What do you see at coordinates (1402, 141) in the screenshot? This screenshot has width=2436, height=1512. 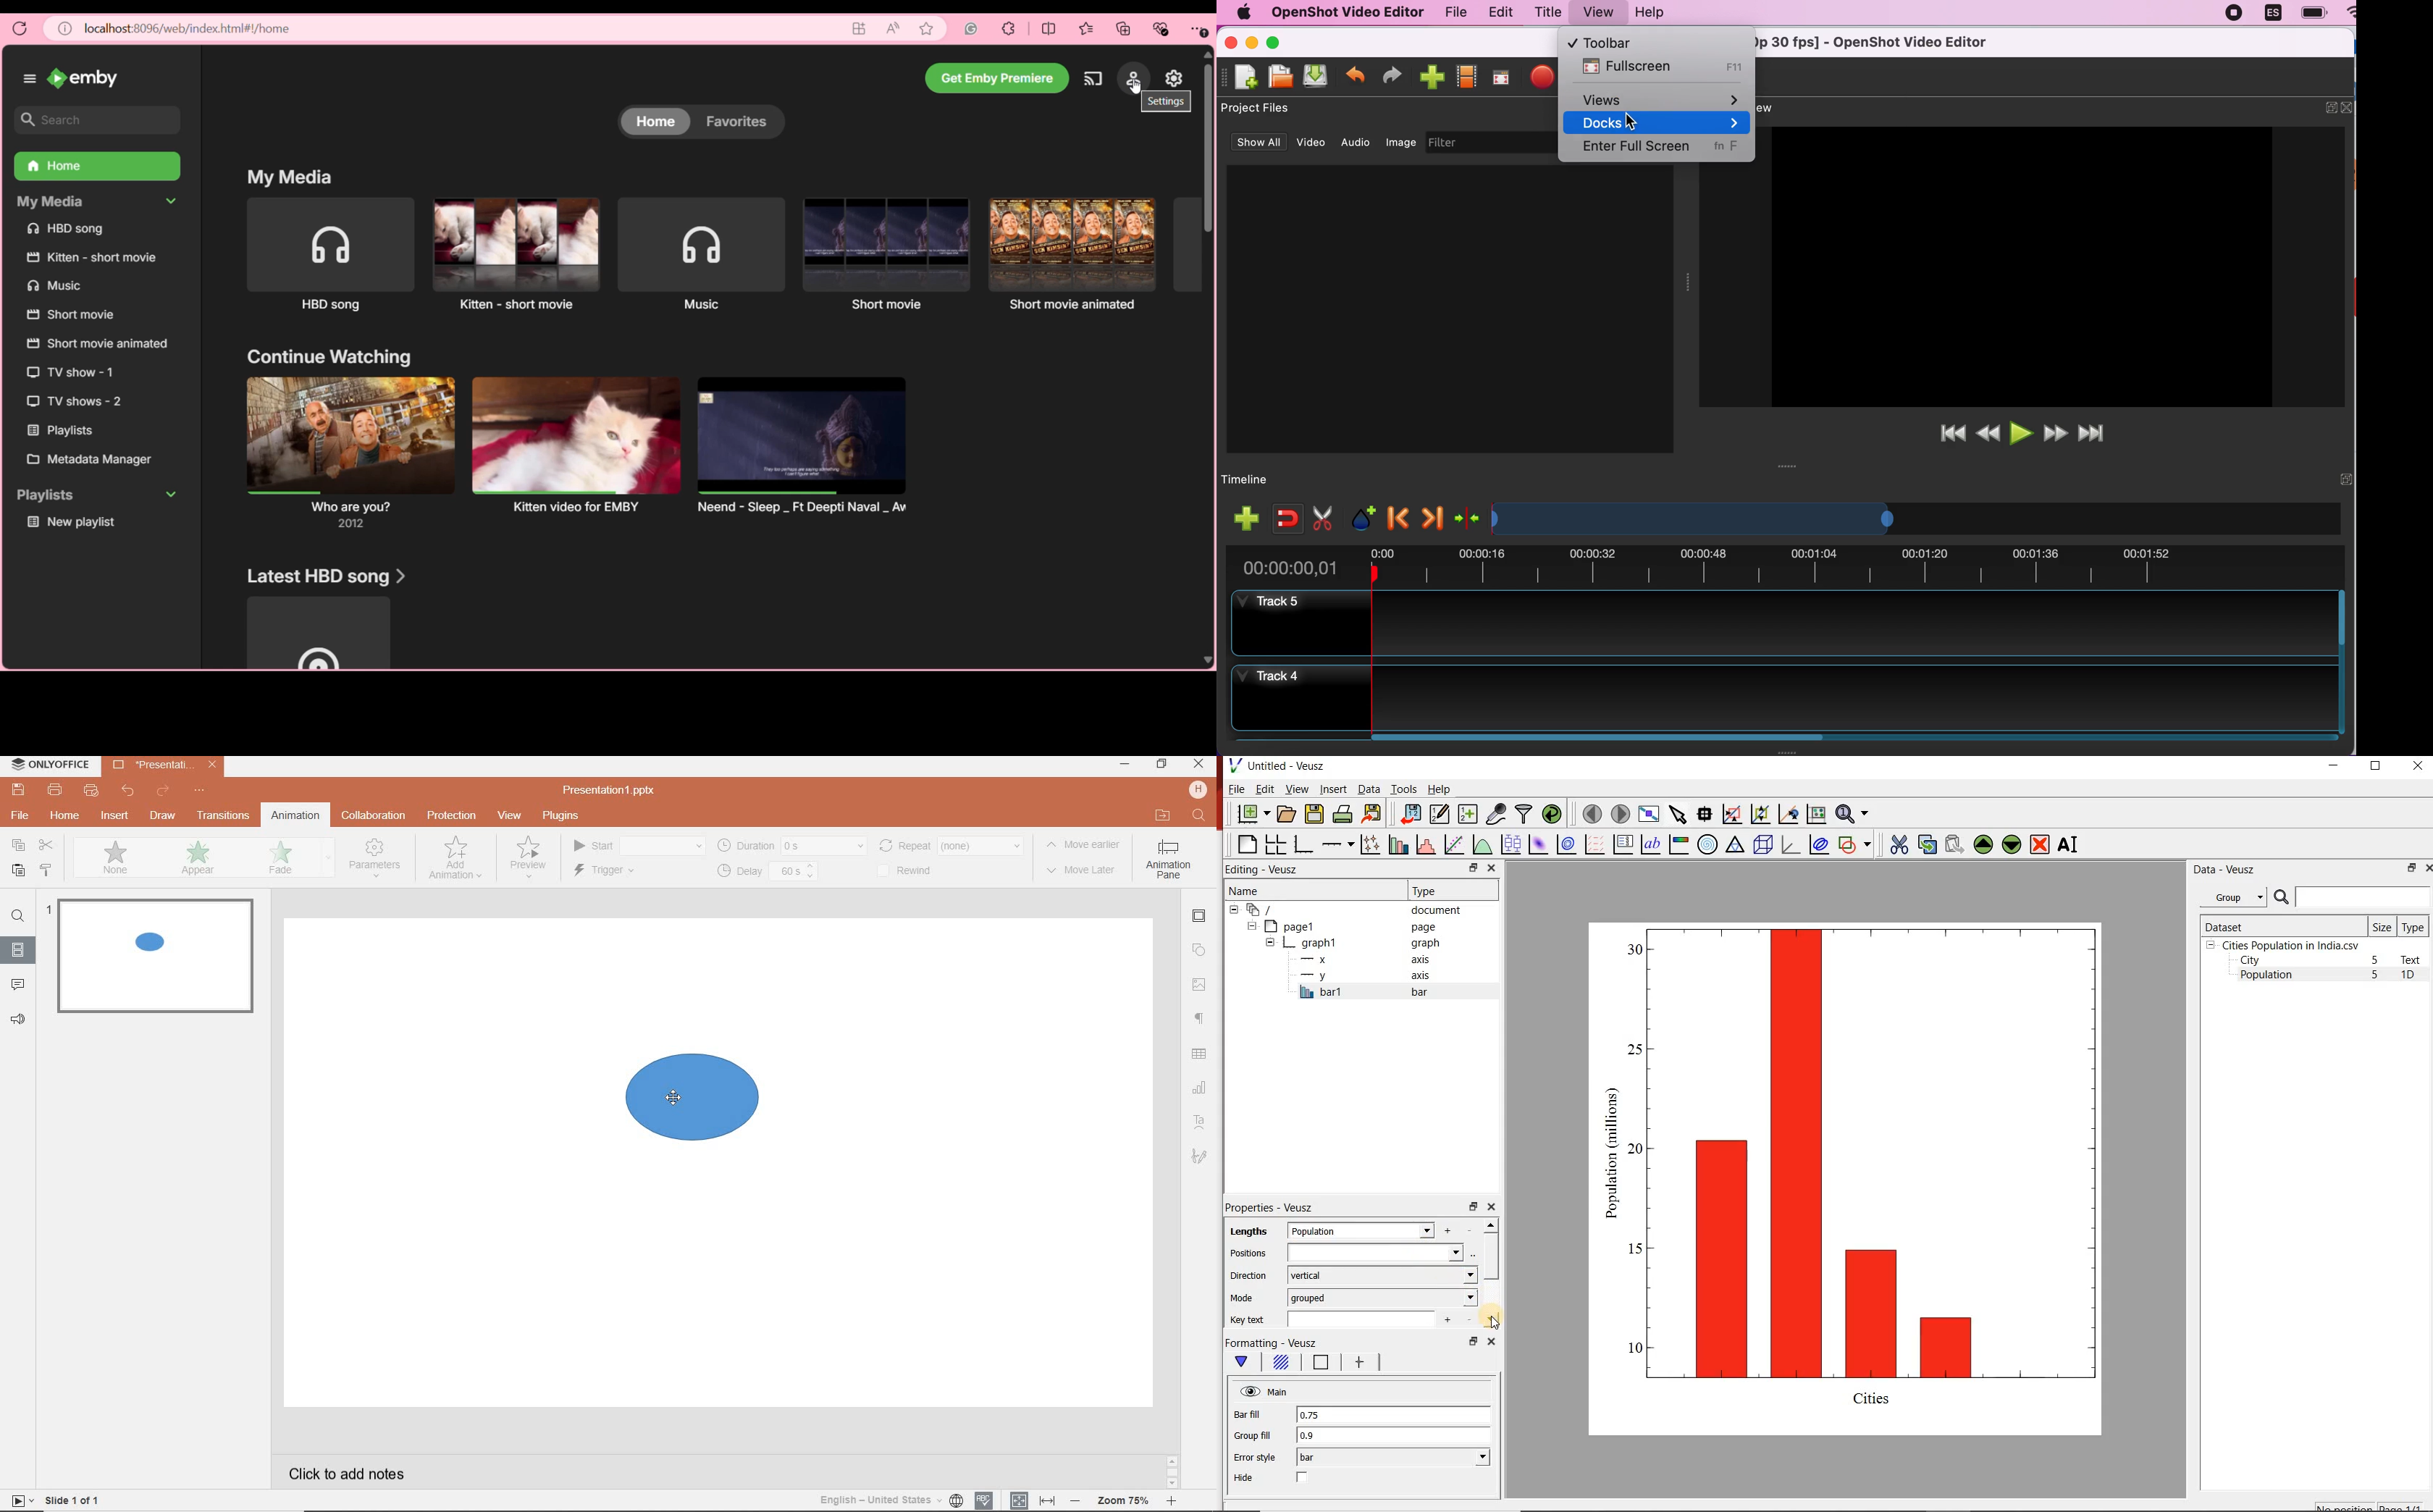 I see `image` at bounding box center [1402, 141].